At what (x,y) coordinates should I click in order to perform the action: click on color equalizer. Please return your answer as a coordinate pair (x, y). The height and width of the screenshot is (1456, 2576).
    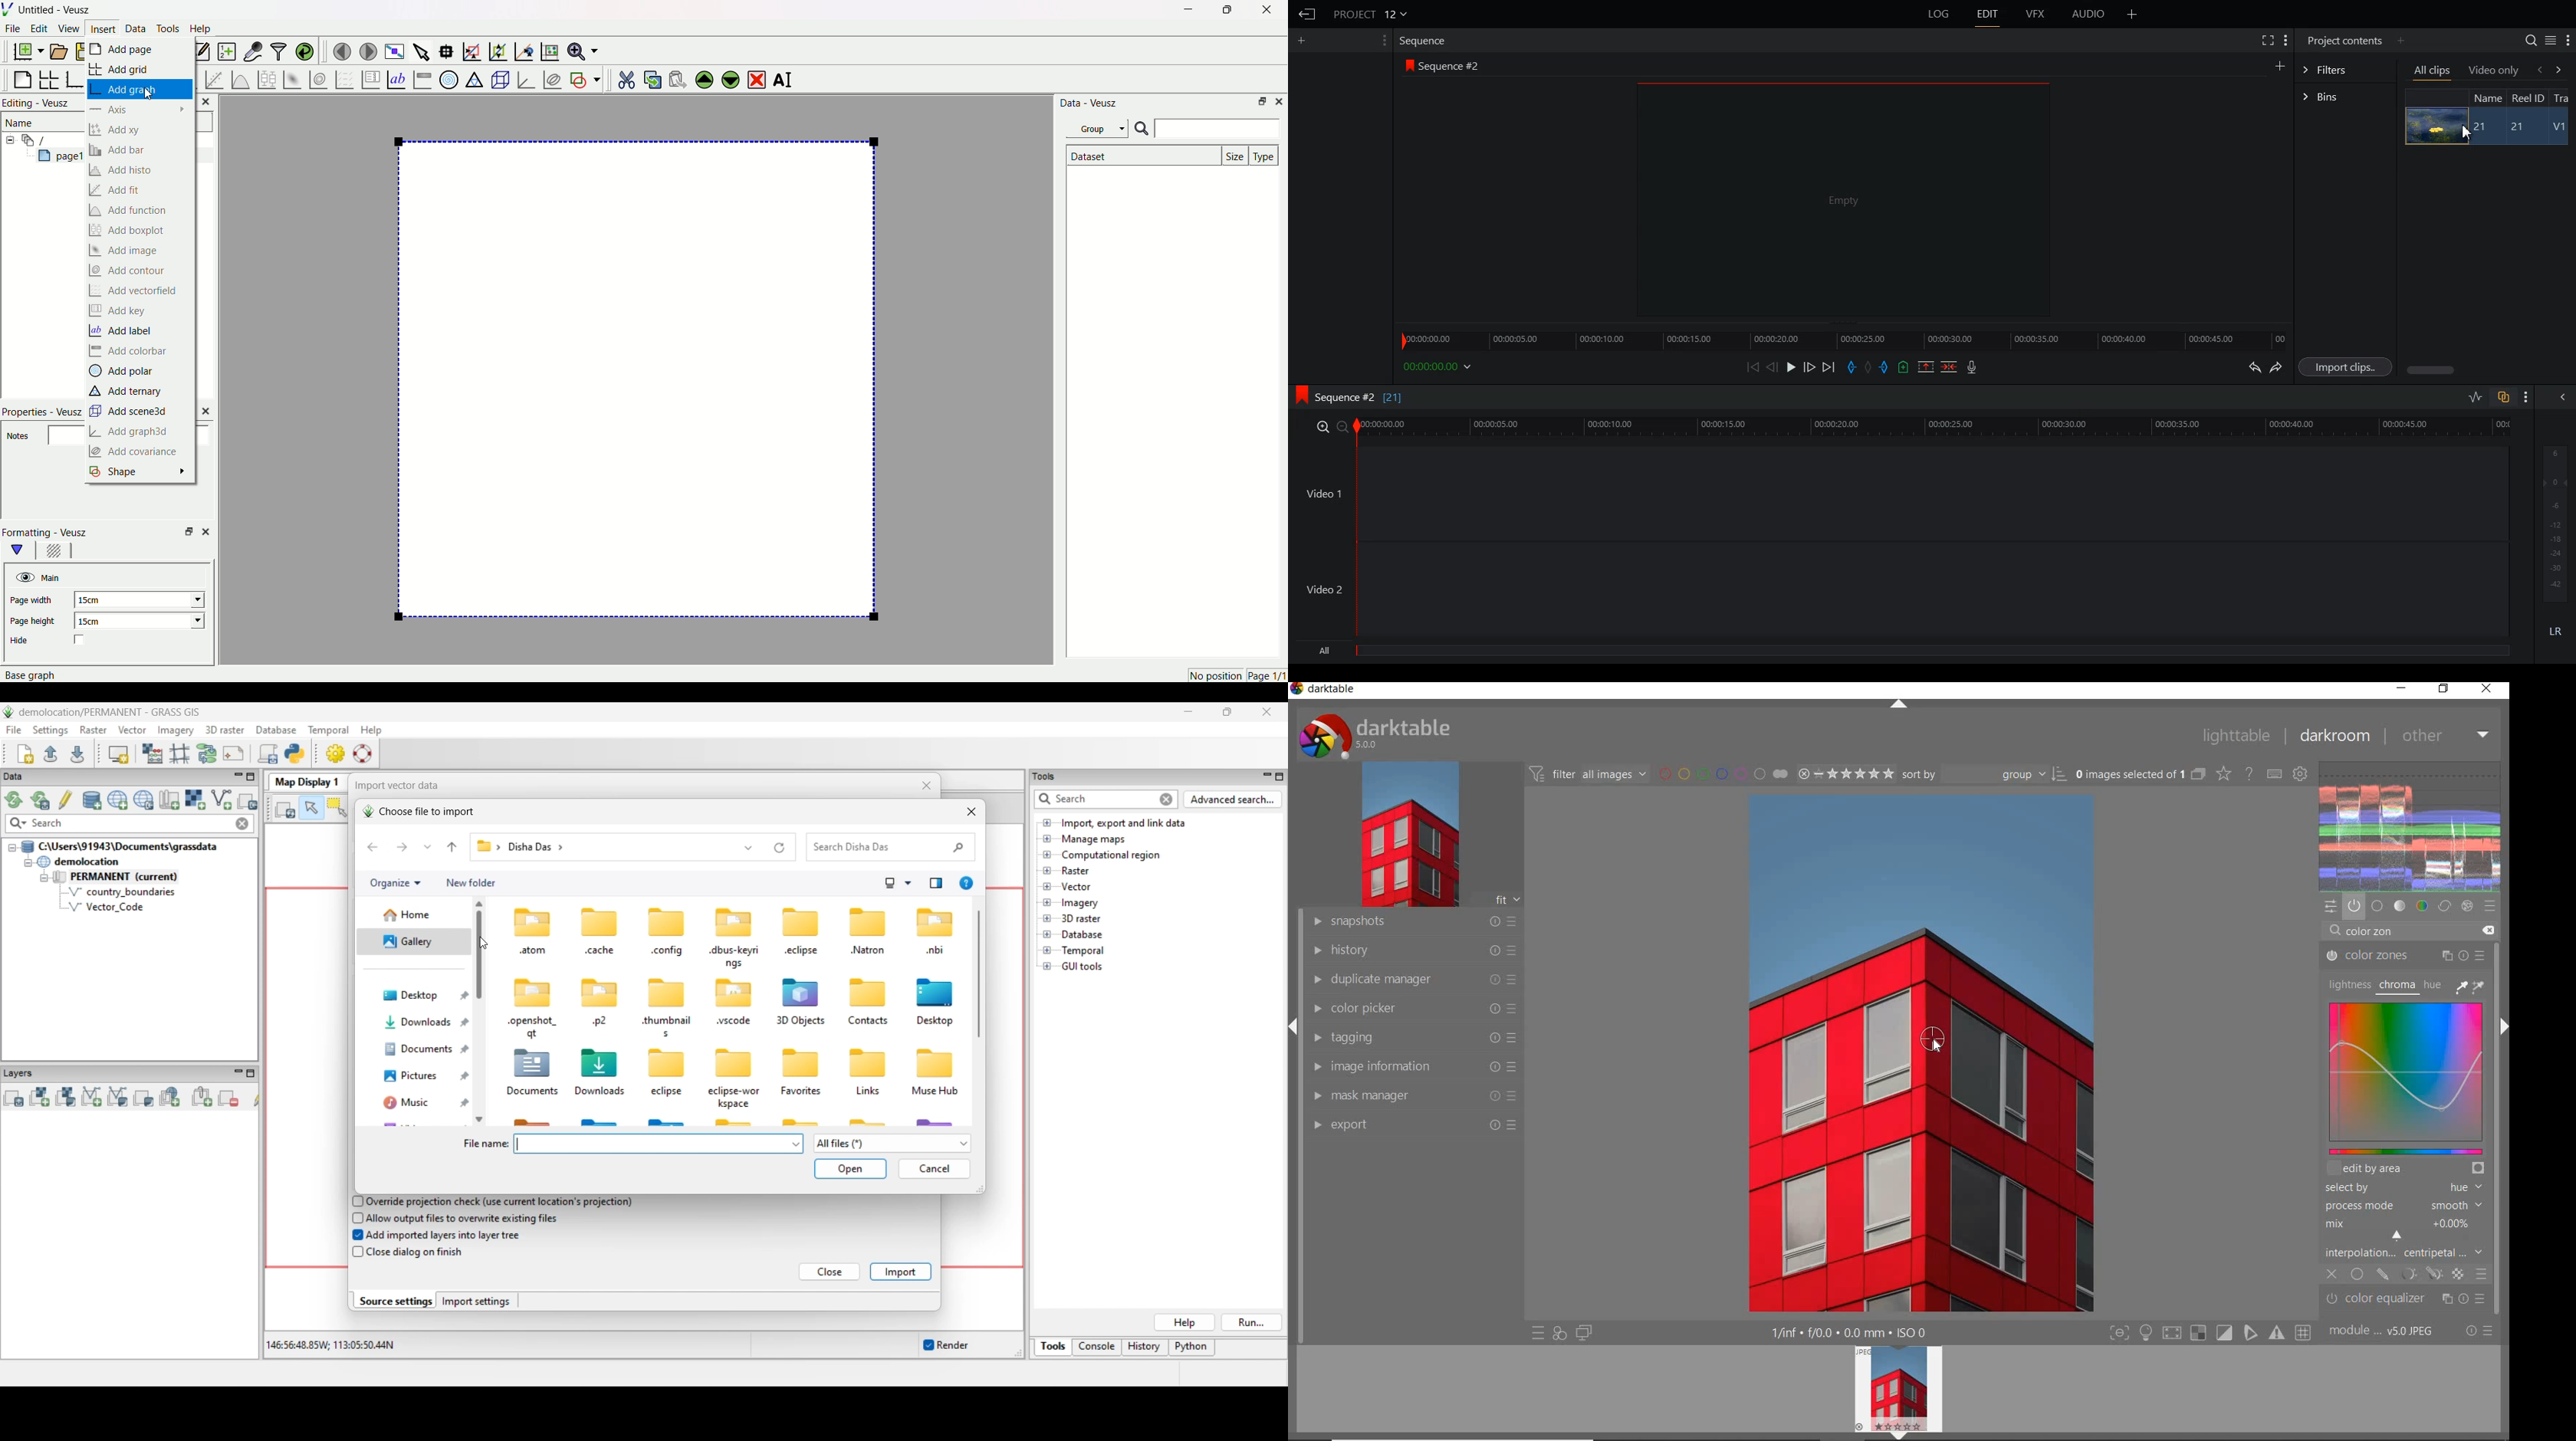
    Looking at the image, I should click on (2404, 1302).